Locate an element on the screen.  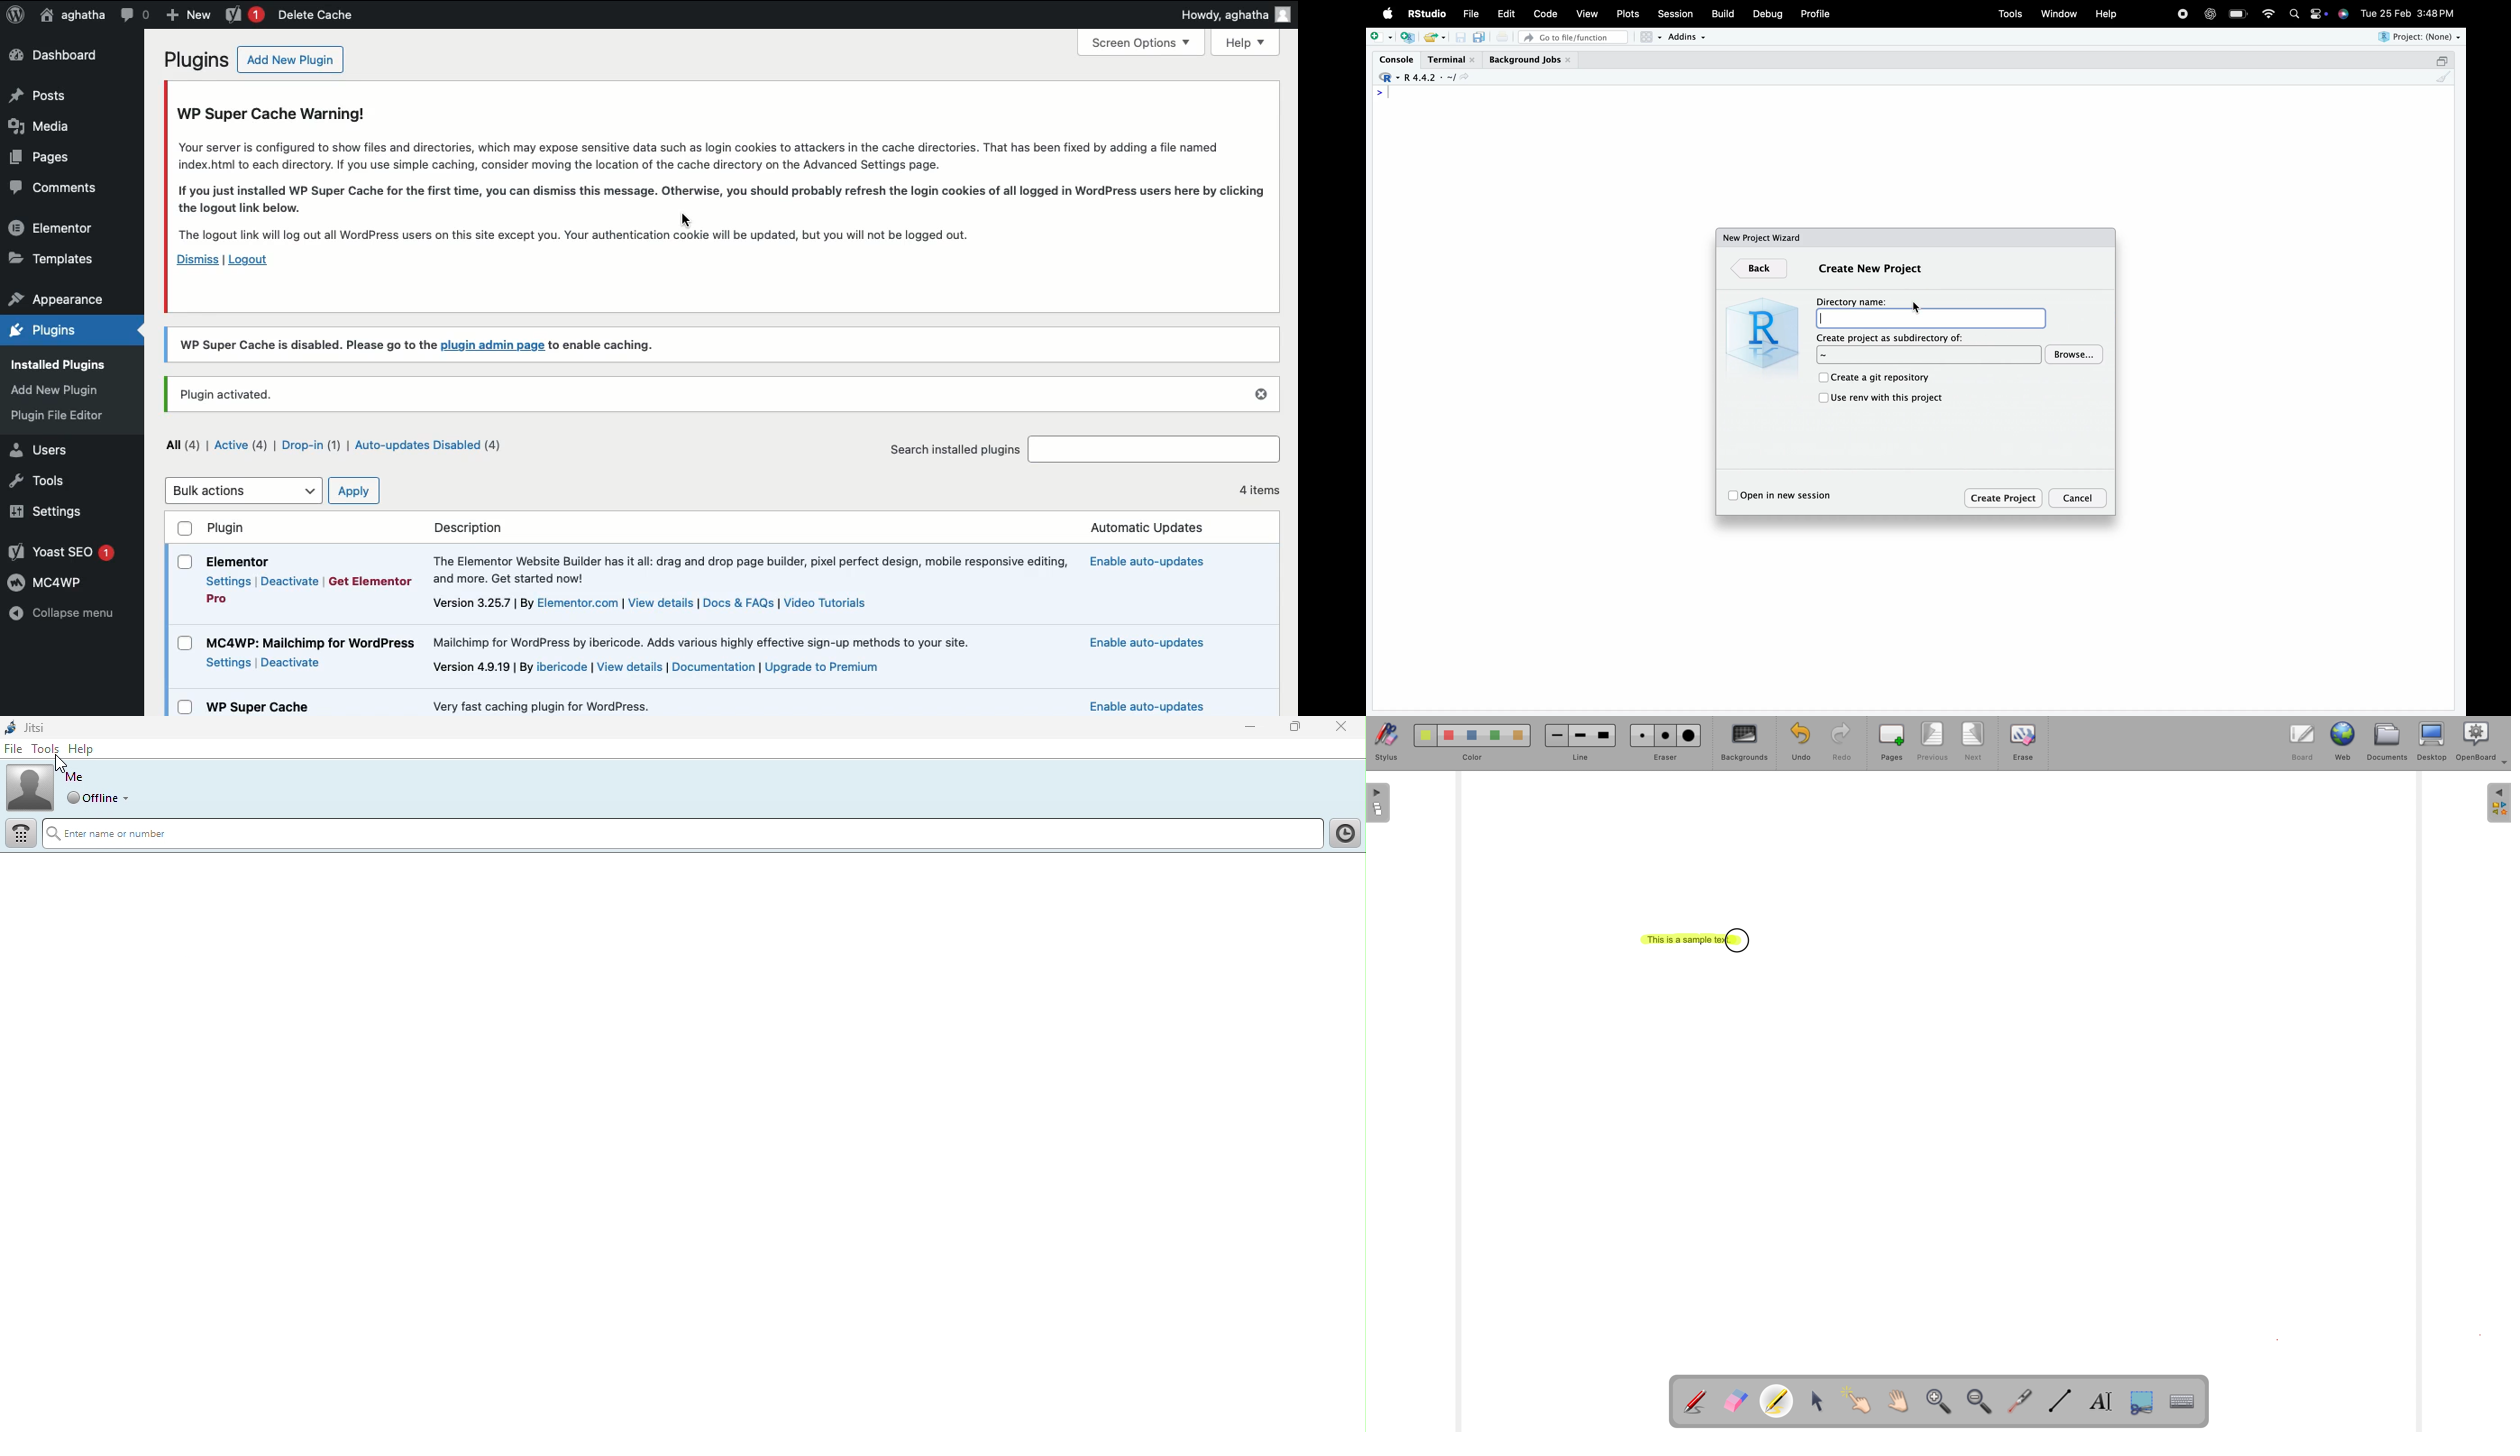
Apply is located at coordinates (353, 491).